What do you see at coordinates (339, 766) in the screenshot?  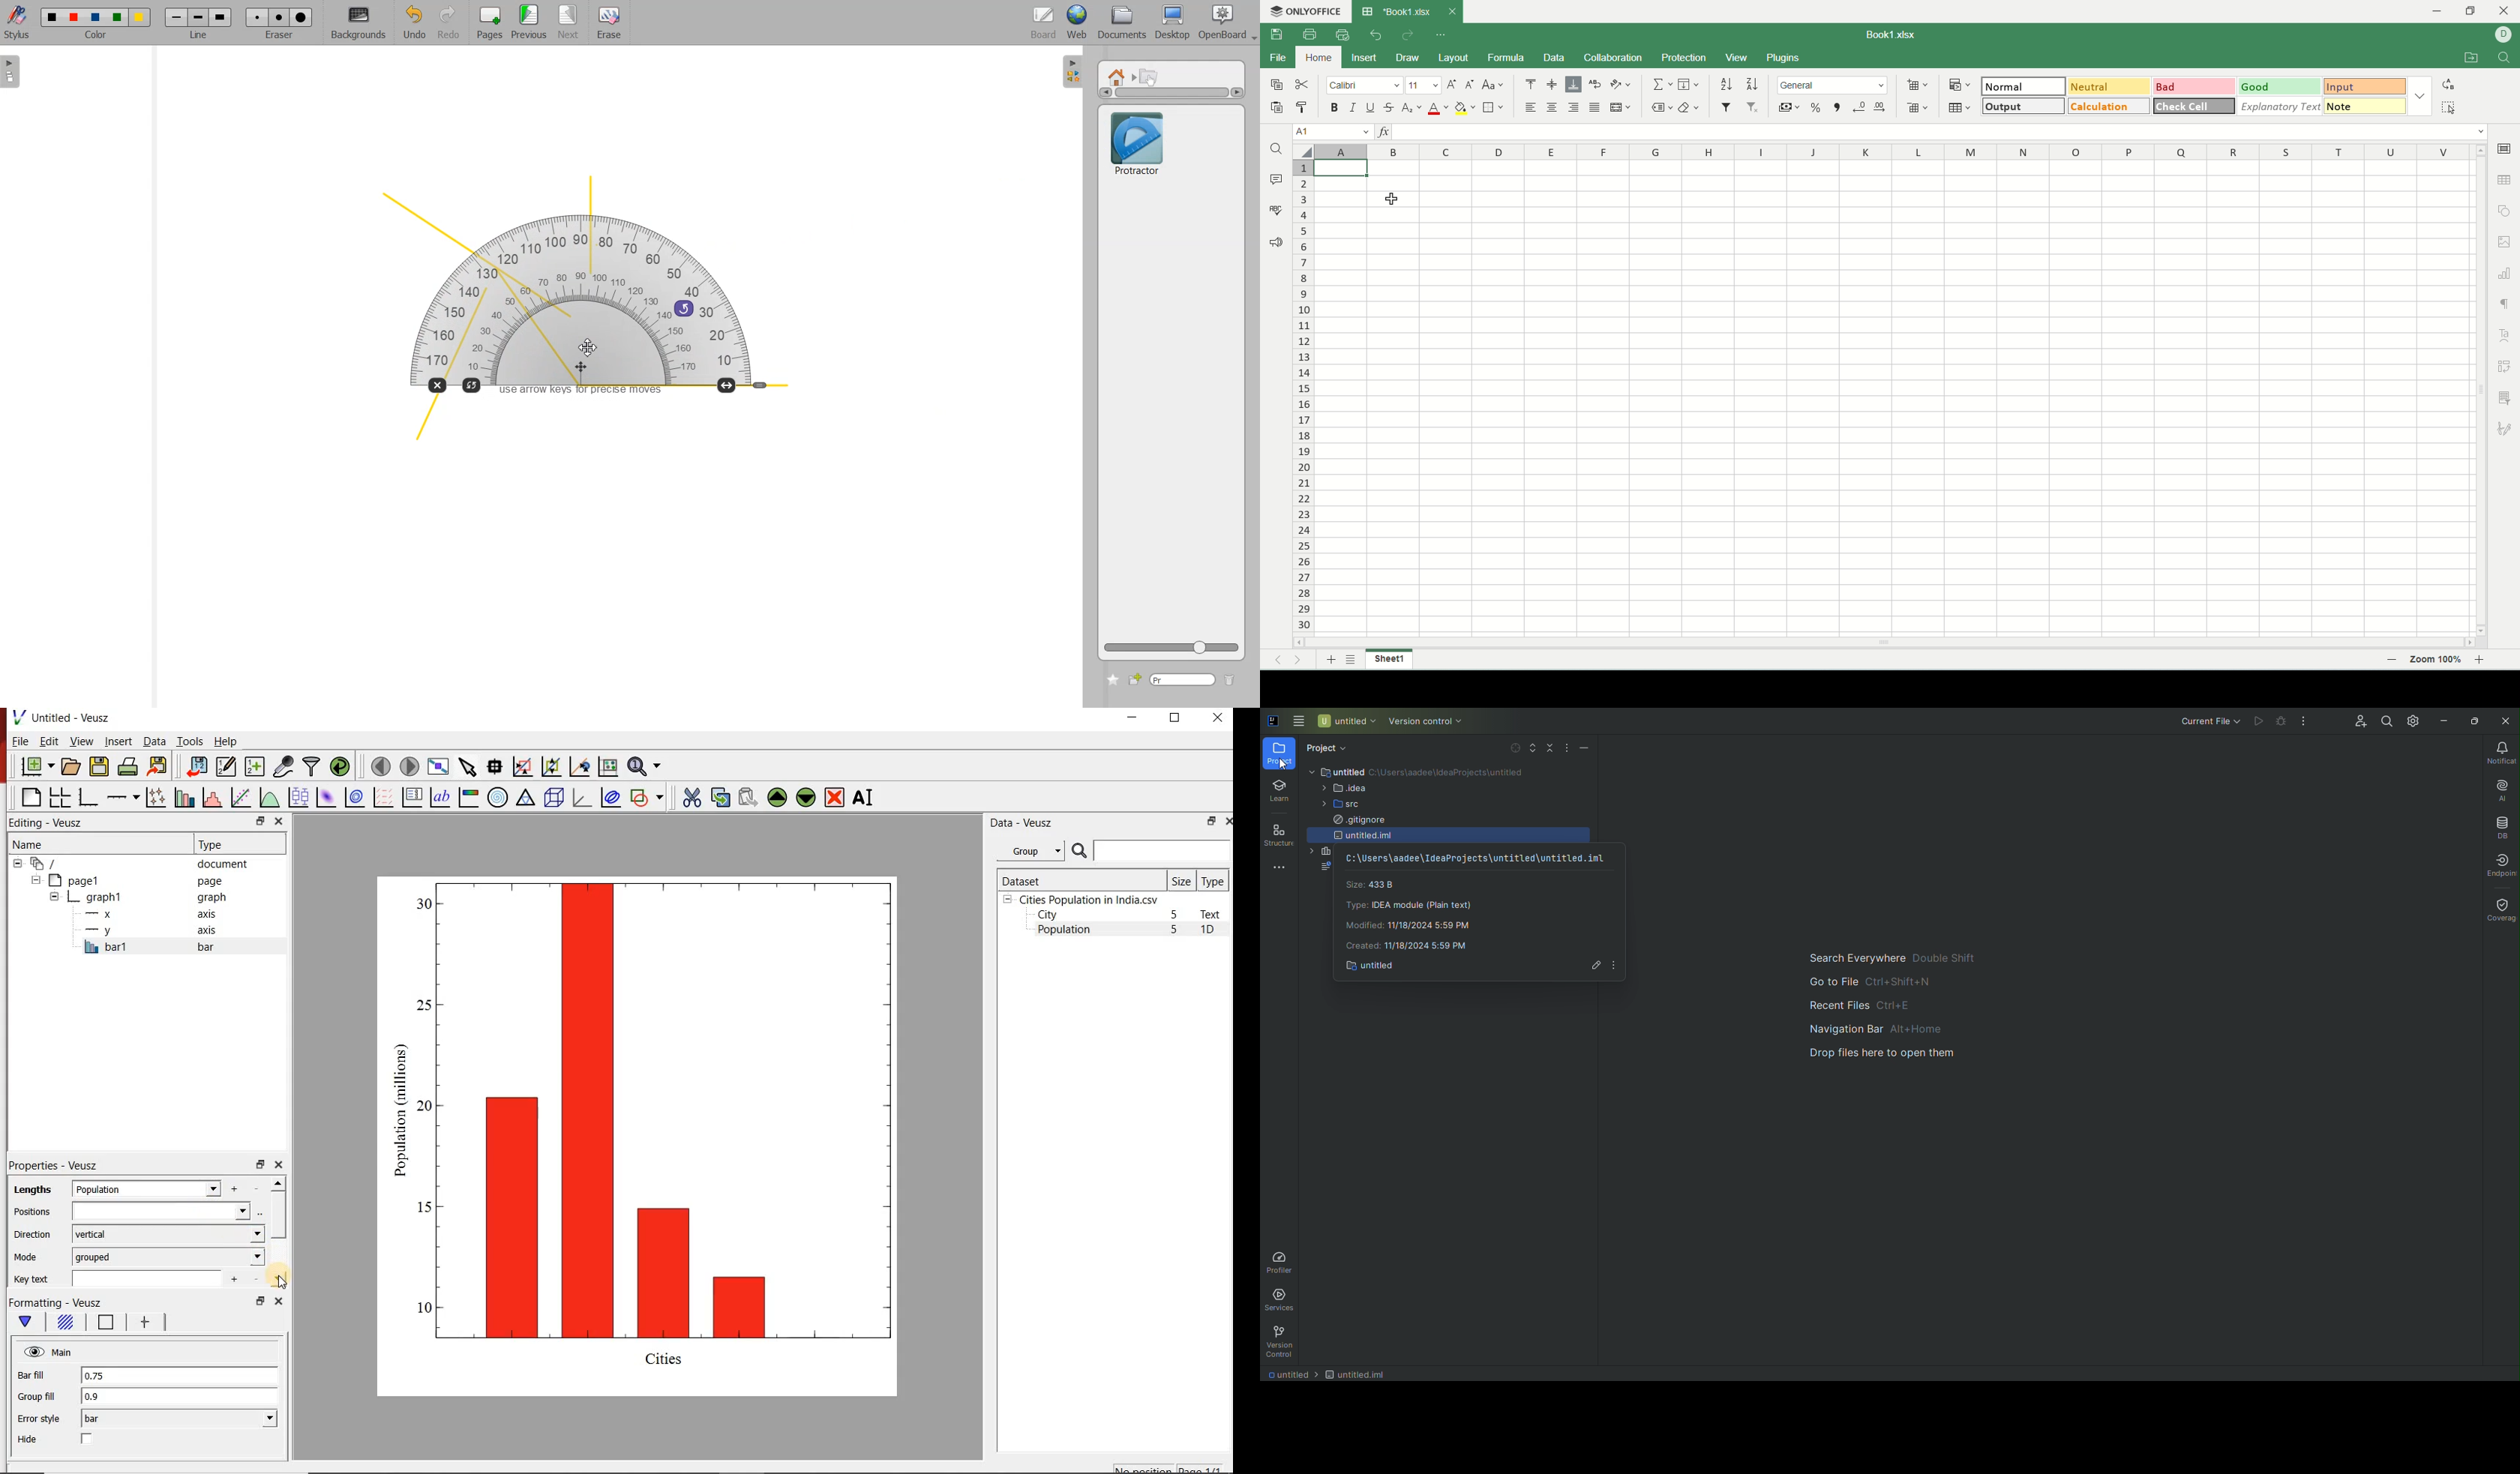 I see `reload linked datasets` at bounding box center [339, 766].